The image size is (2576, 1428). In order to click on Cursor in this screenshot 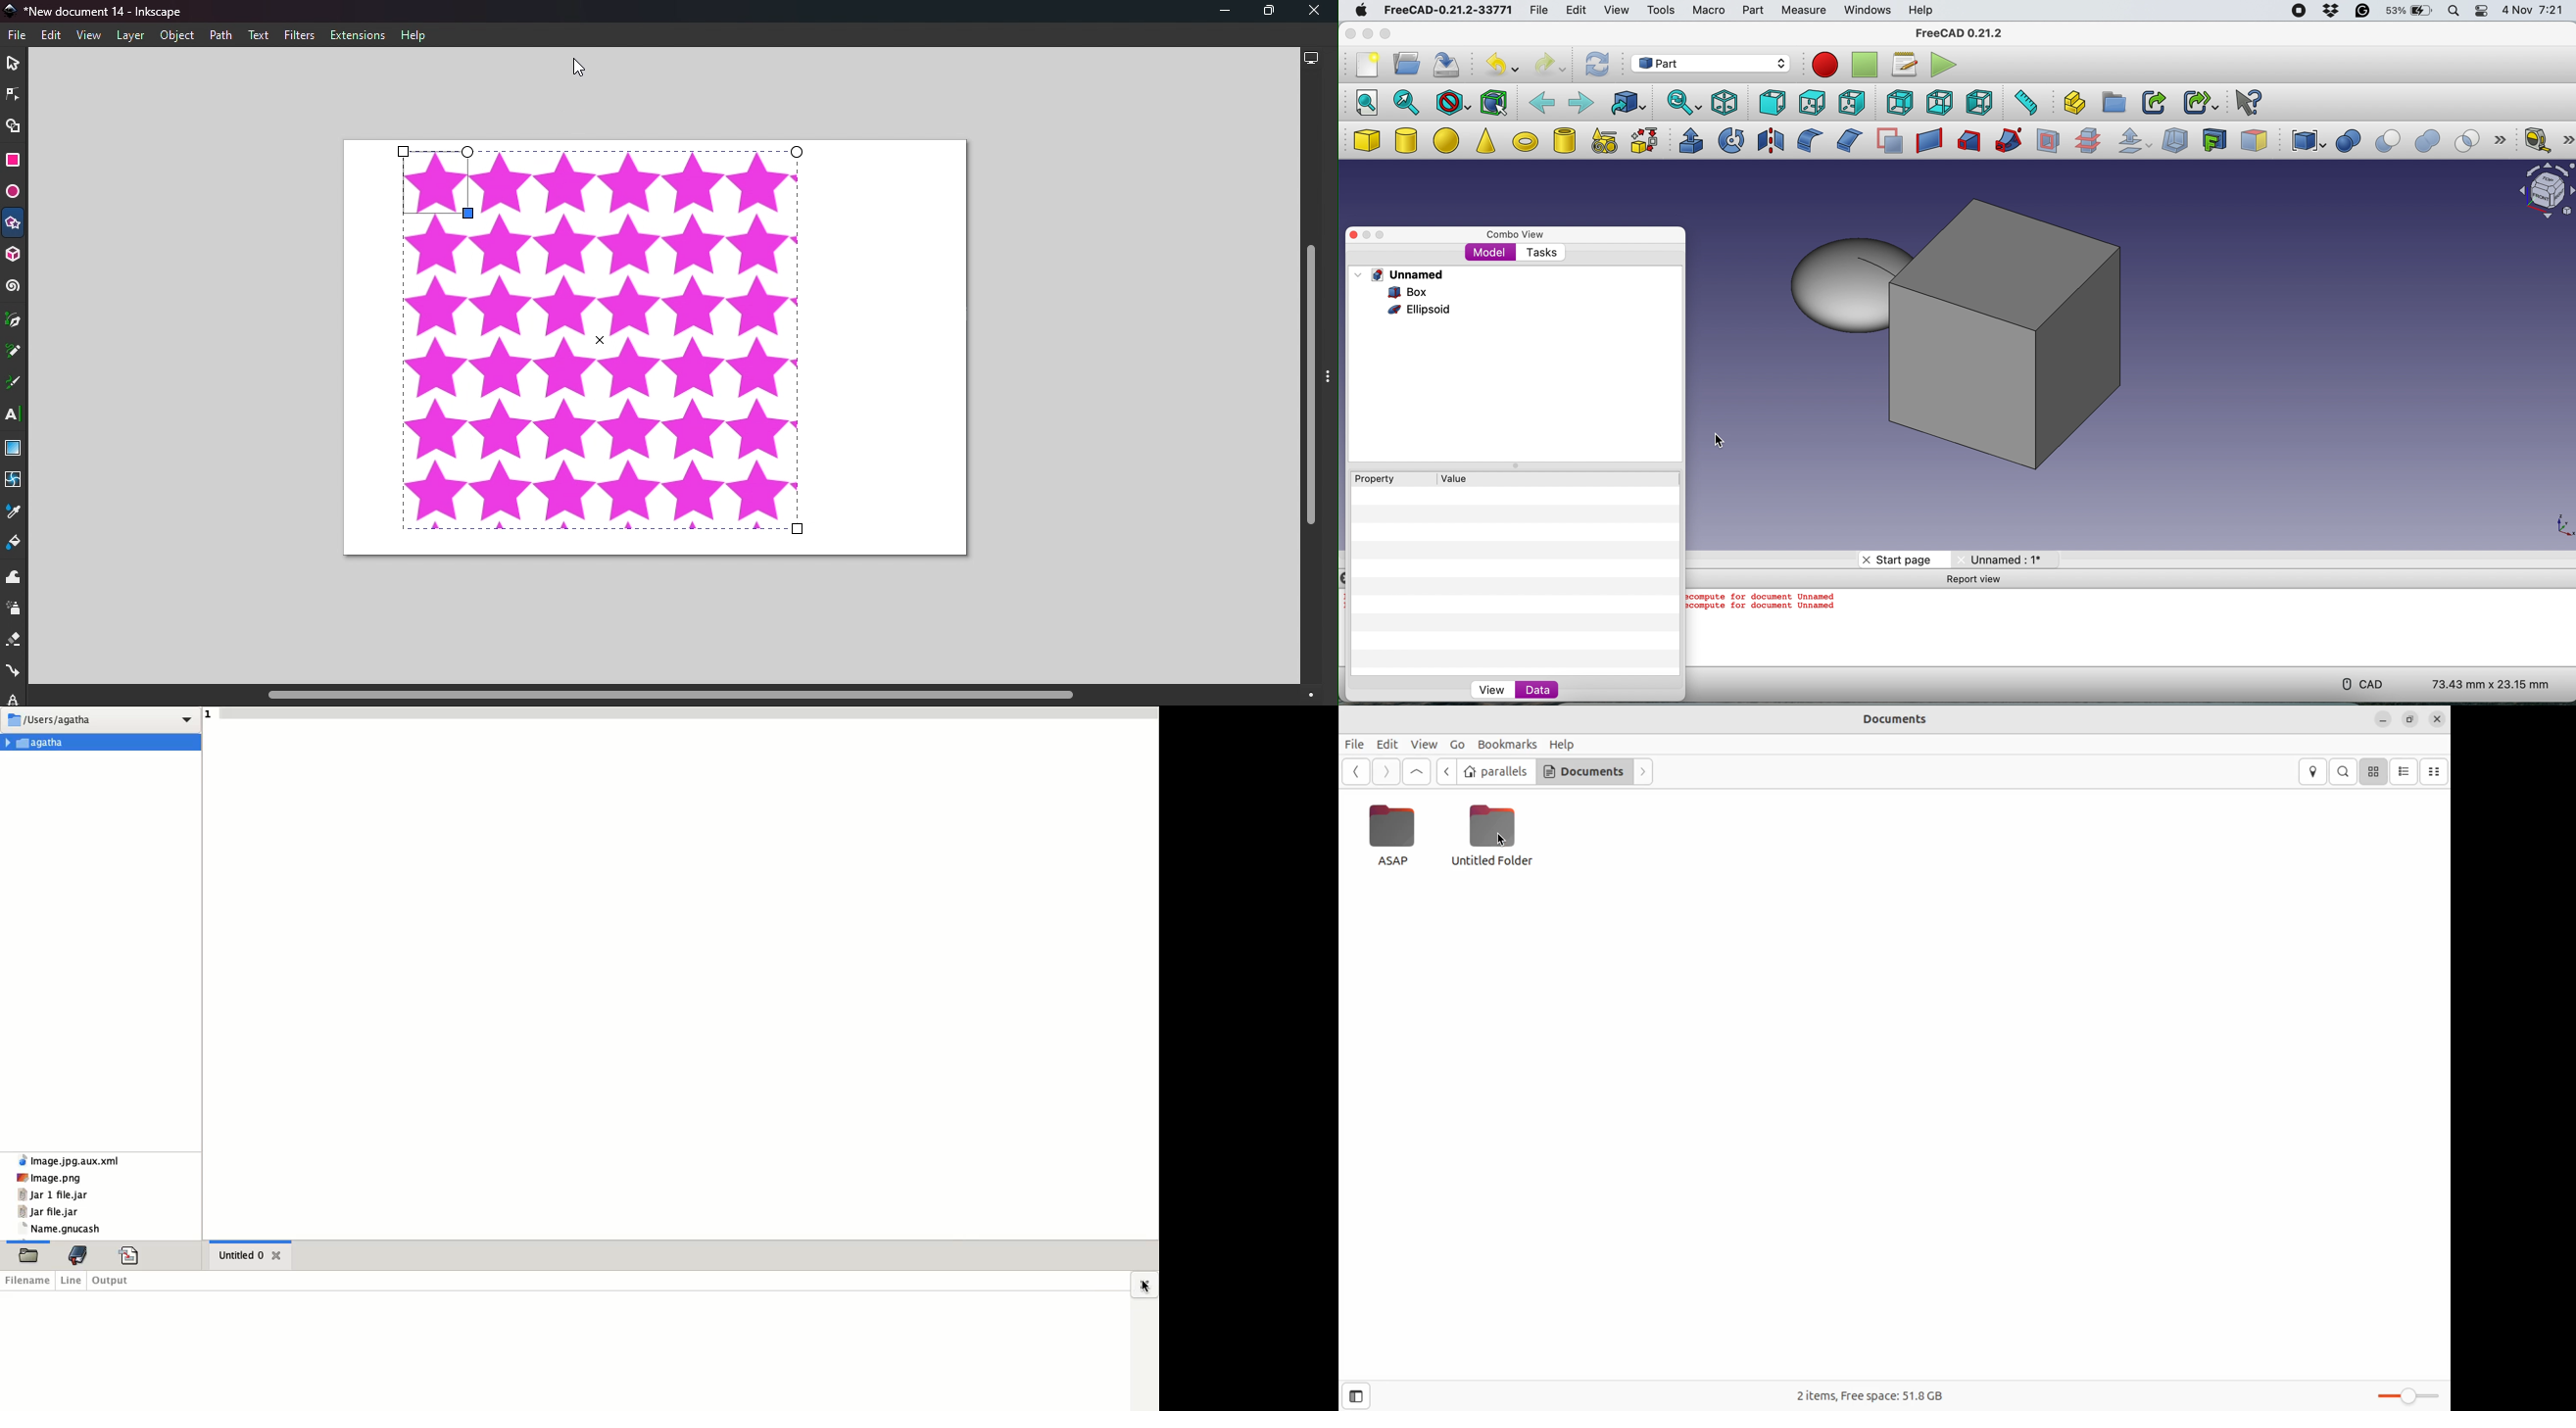, I will do `click(578, 65)`.